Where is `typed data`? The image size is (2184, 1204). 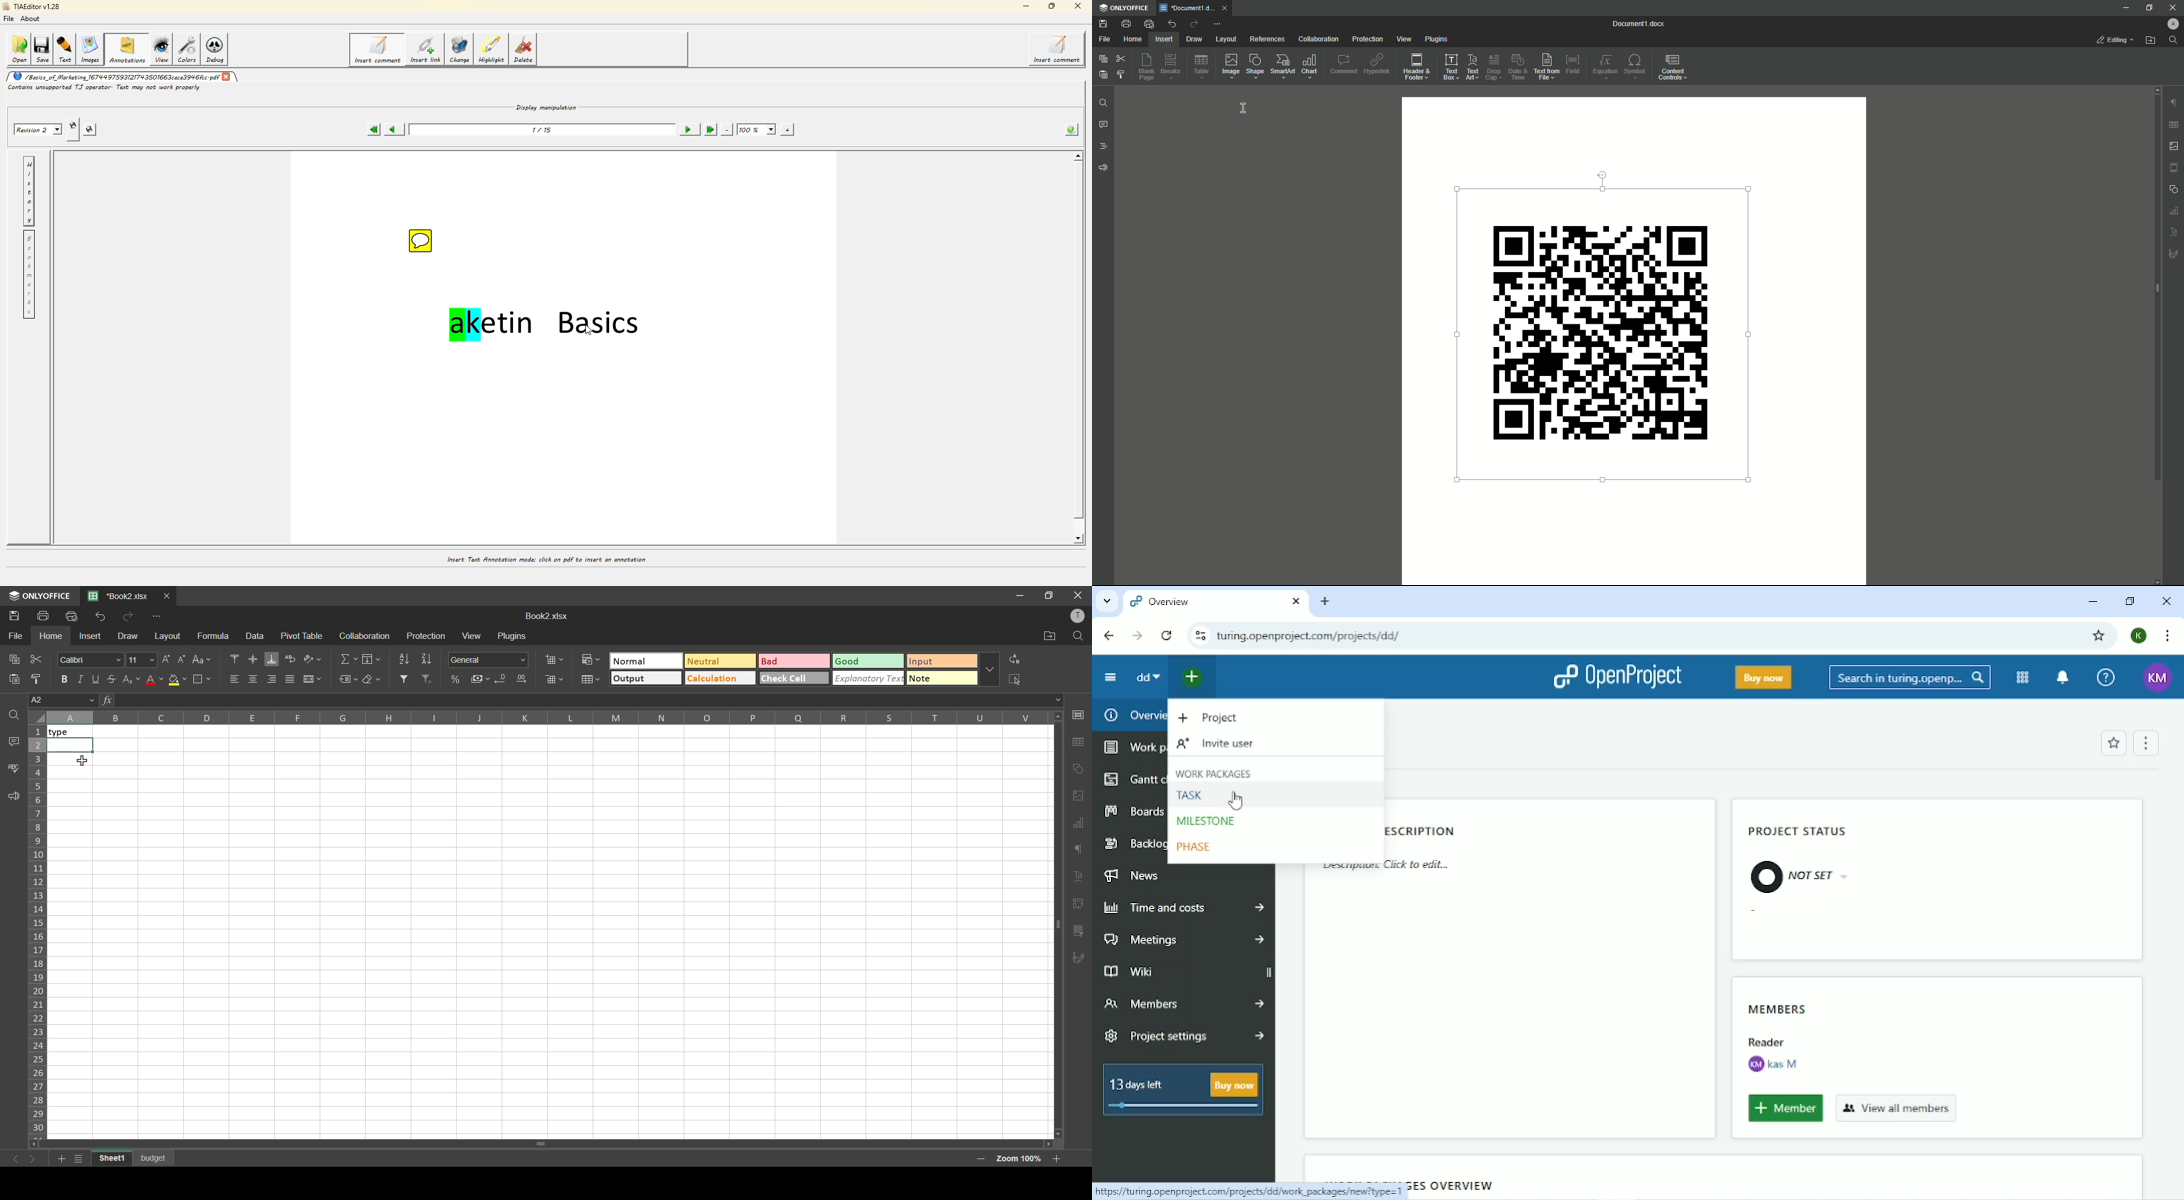 typed data is located at coordinates (71, 732).